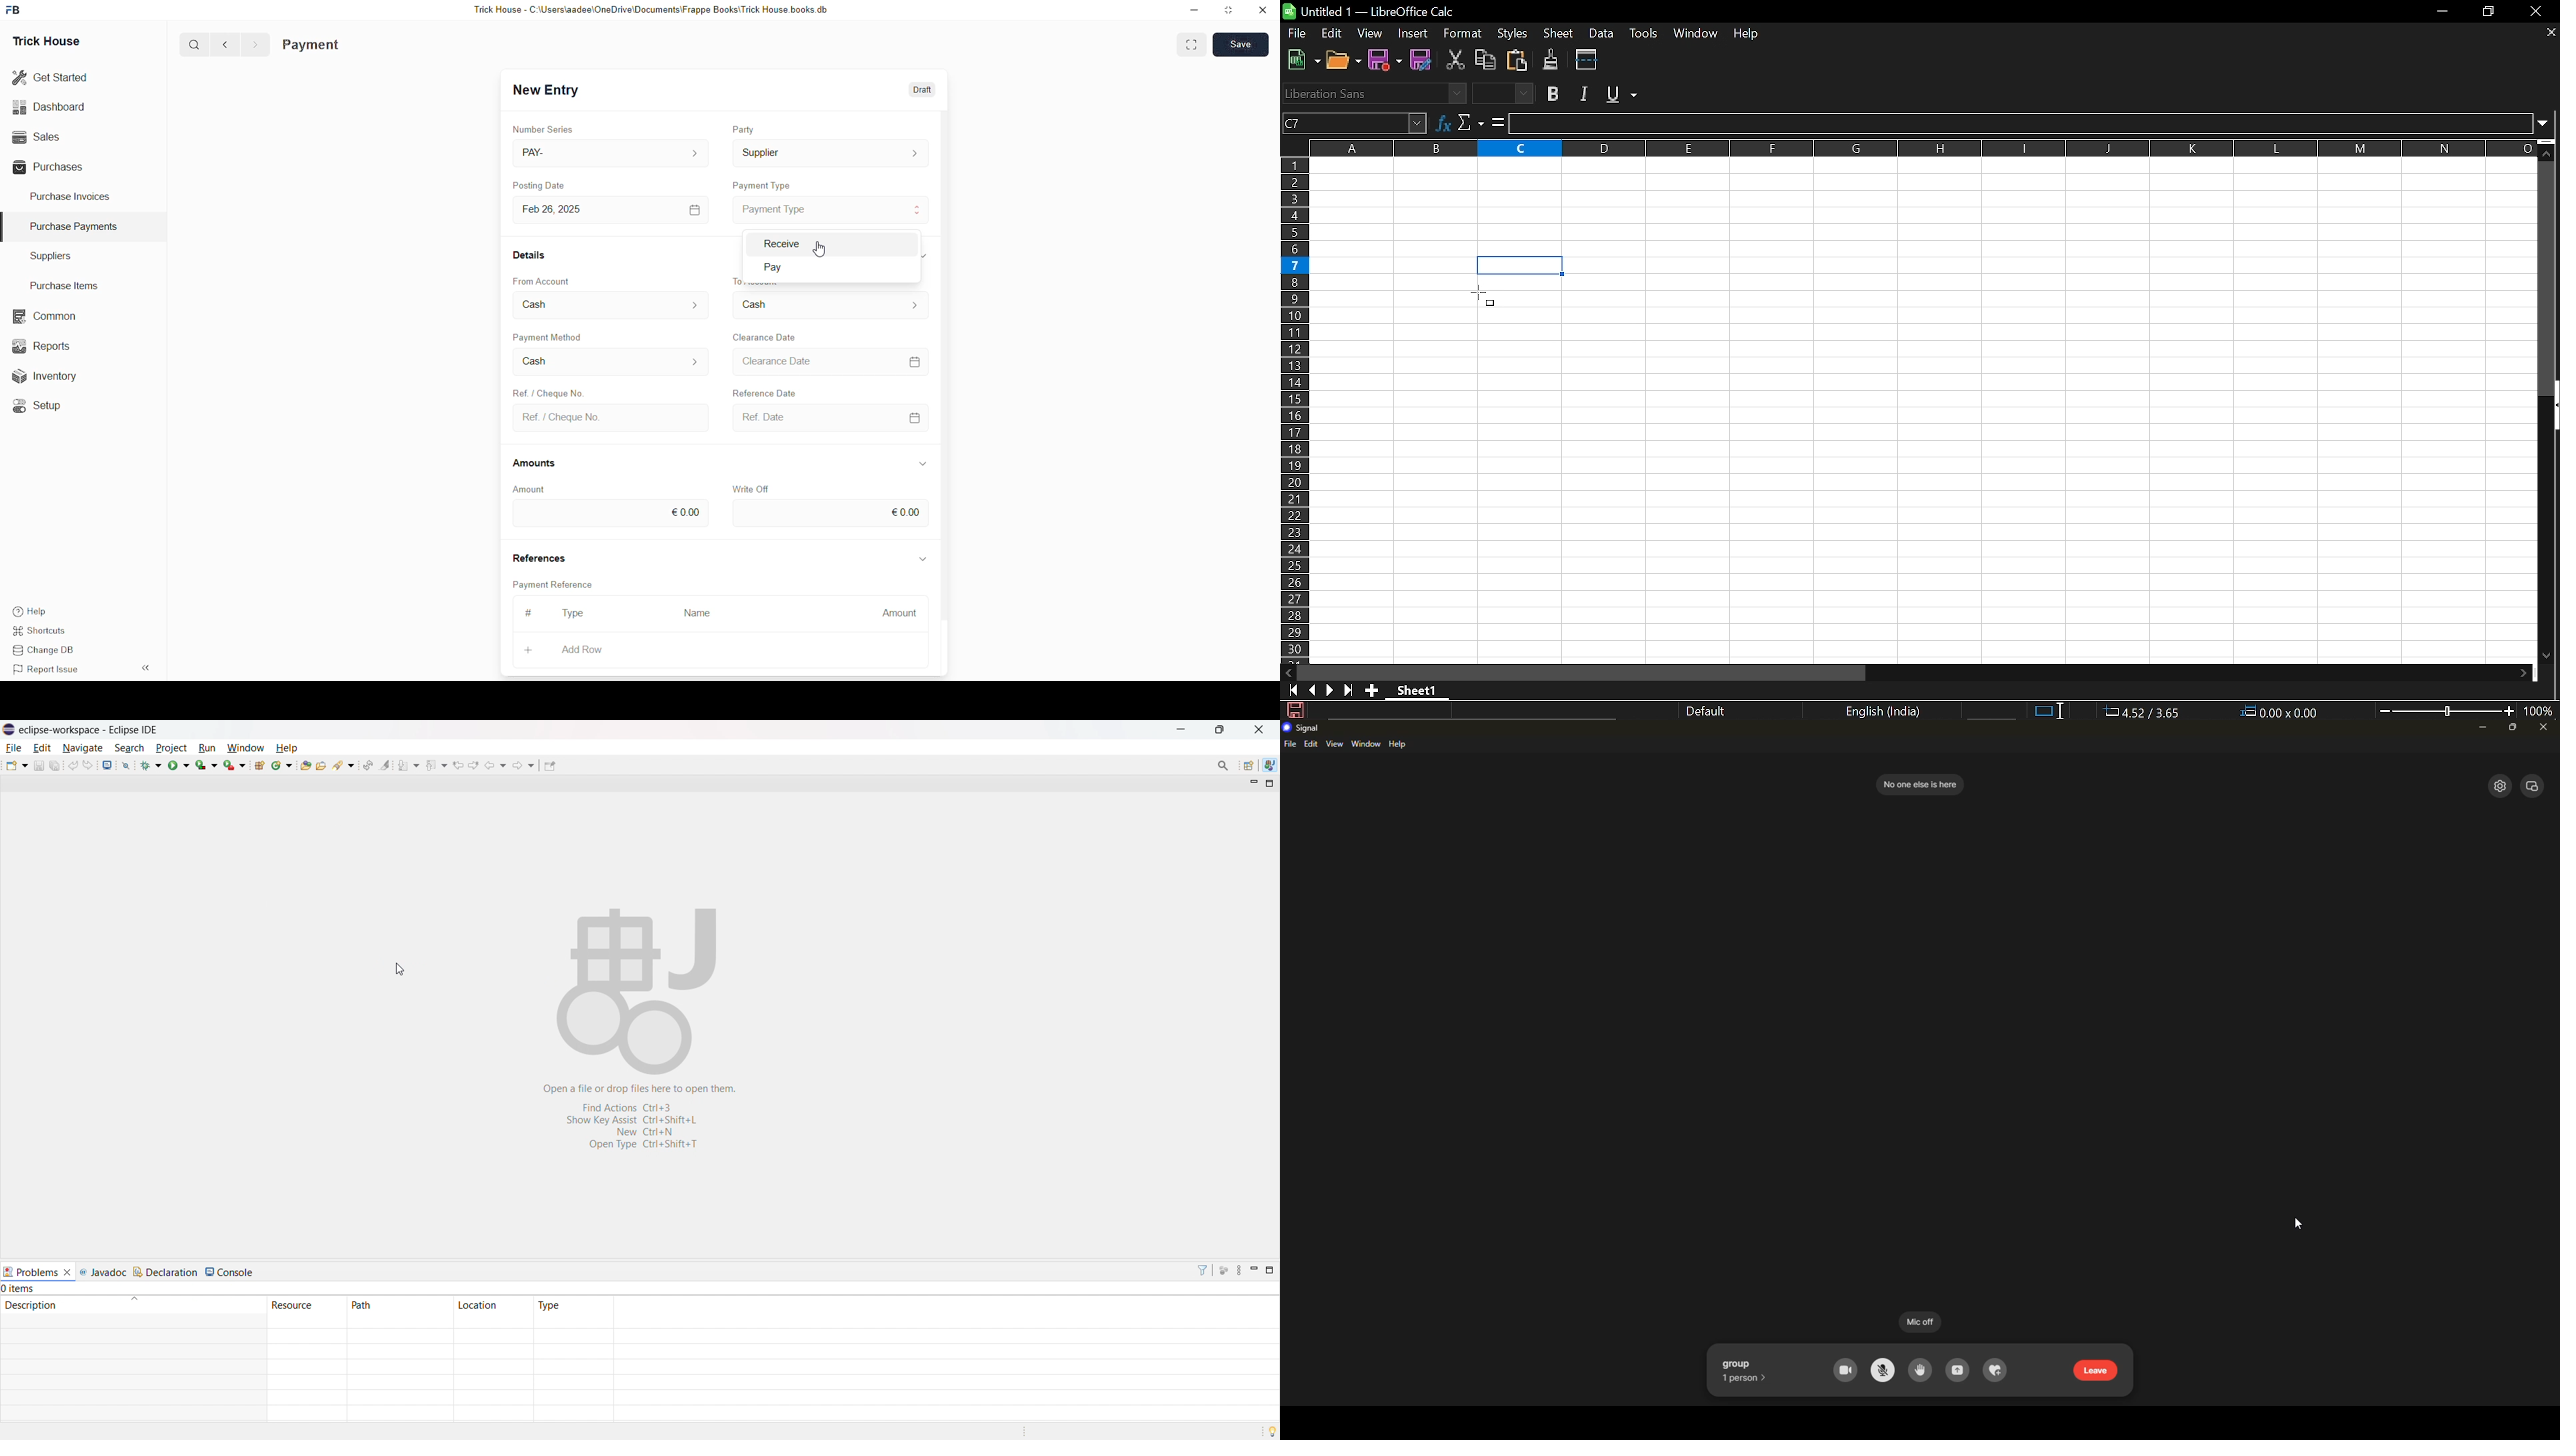 The width and height of the screenshot is (2576, 1456). I want to click on Reference Date, so click(779, 393).